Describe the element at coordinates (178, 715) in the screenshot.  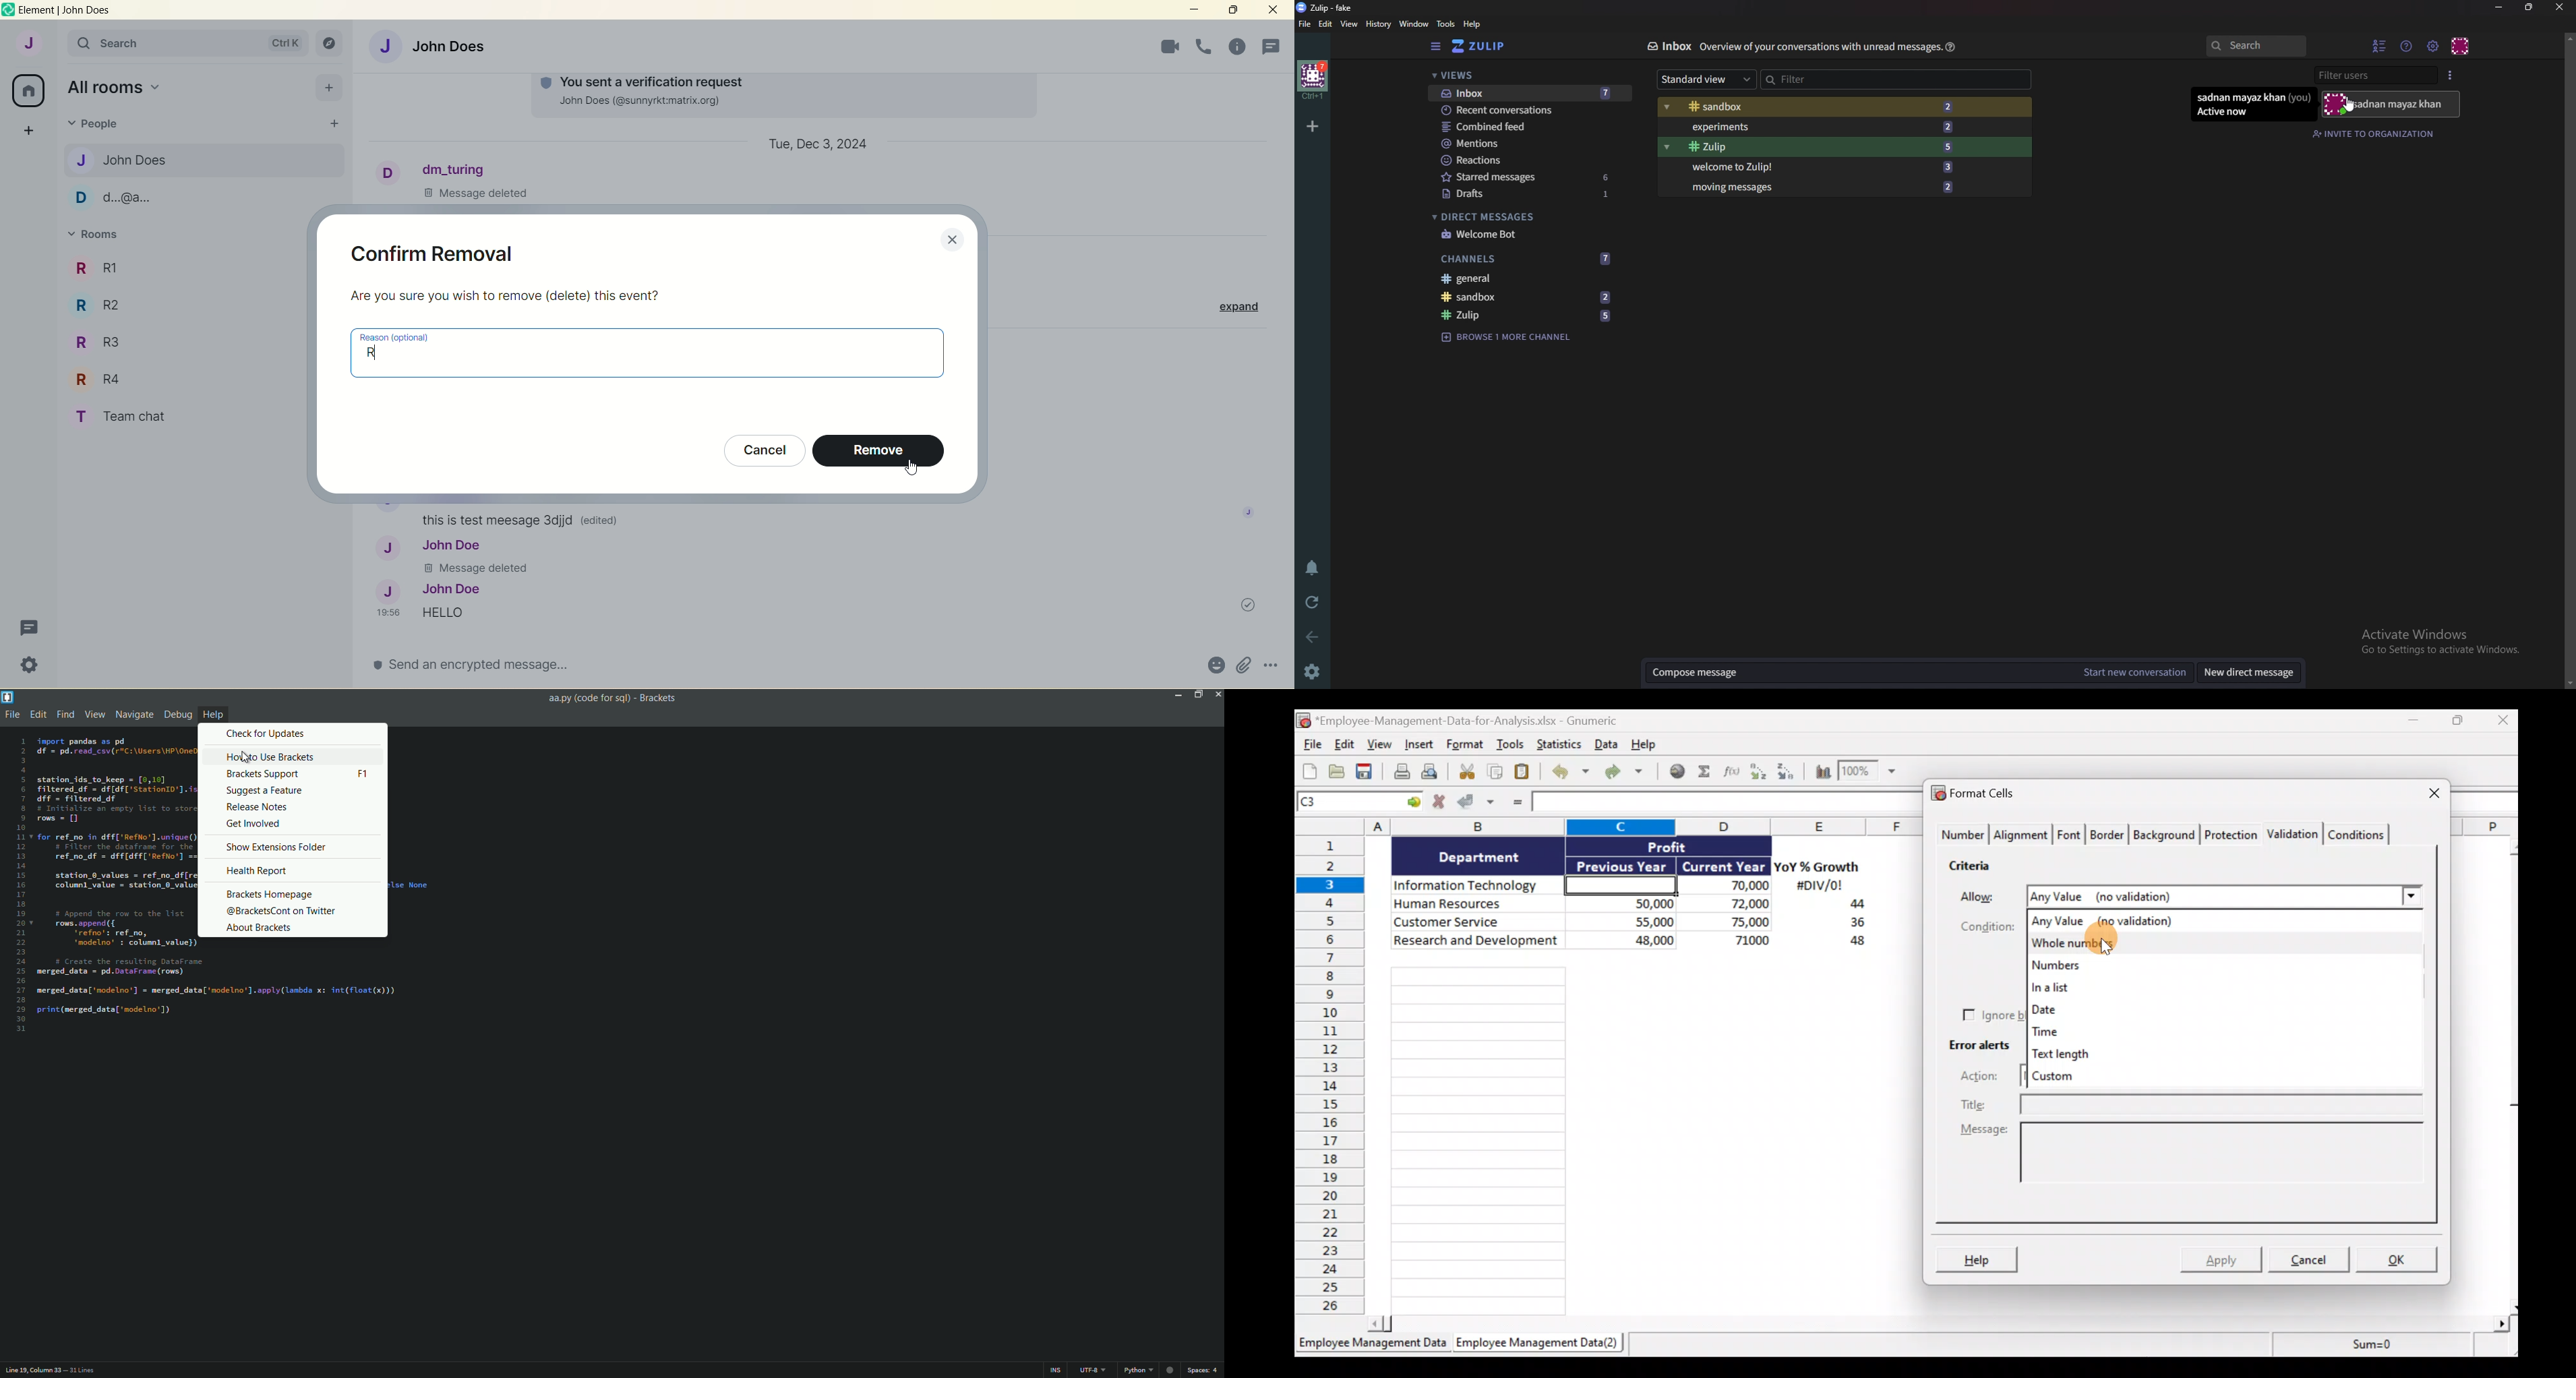
I see `debug menu` at that location.